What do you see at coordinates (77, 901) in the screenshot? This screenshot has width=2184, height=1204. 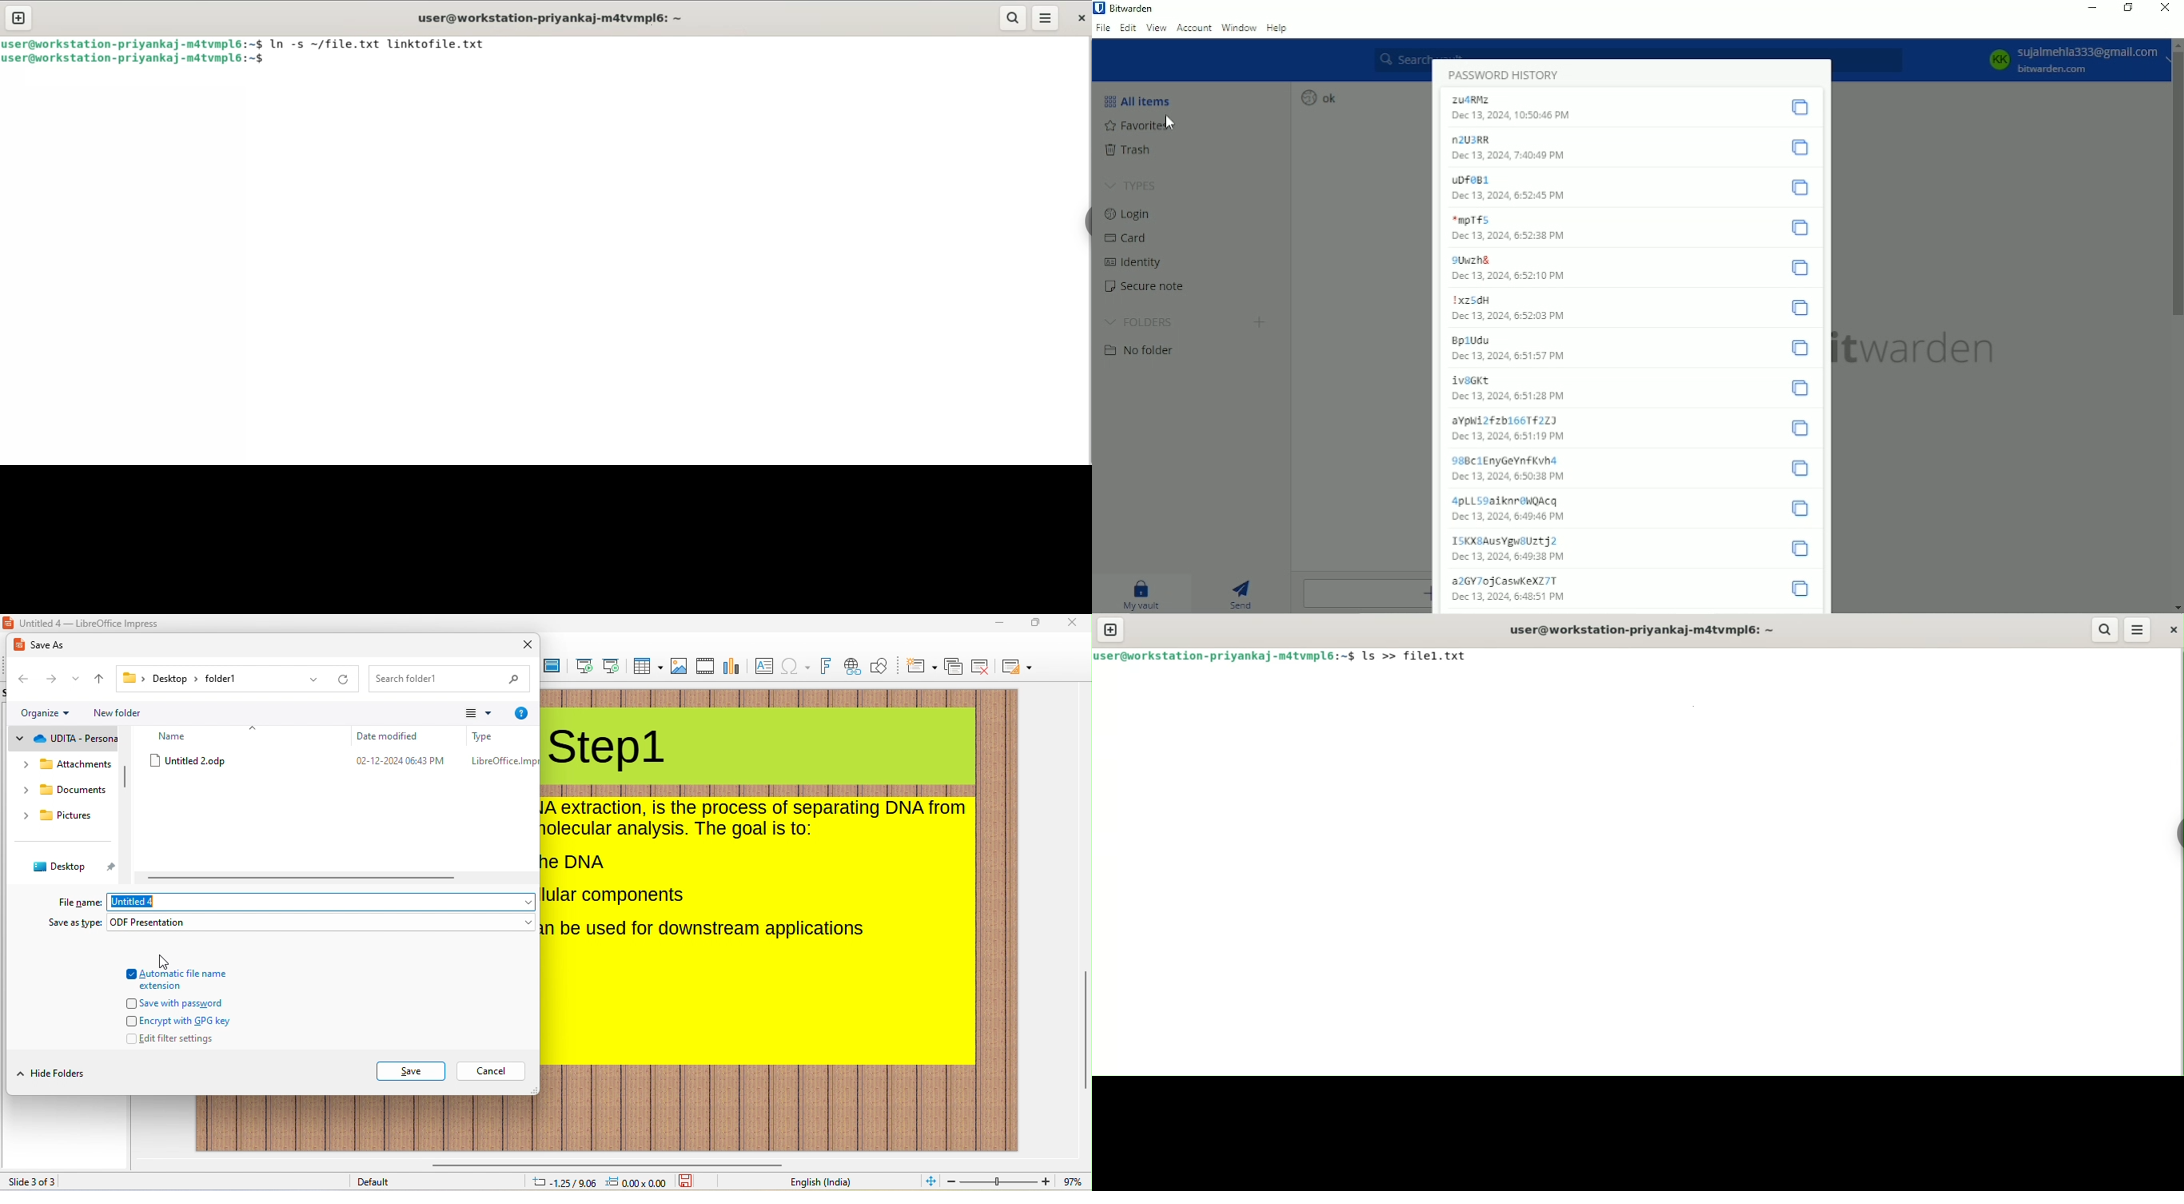 I see `file name` at bounding box center [77, 901].